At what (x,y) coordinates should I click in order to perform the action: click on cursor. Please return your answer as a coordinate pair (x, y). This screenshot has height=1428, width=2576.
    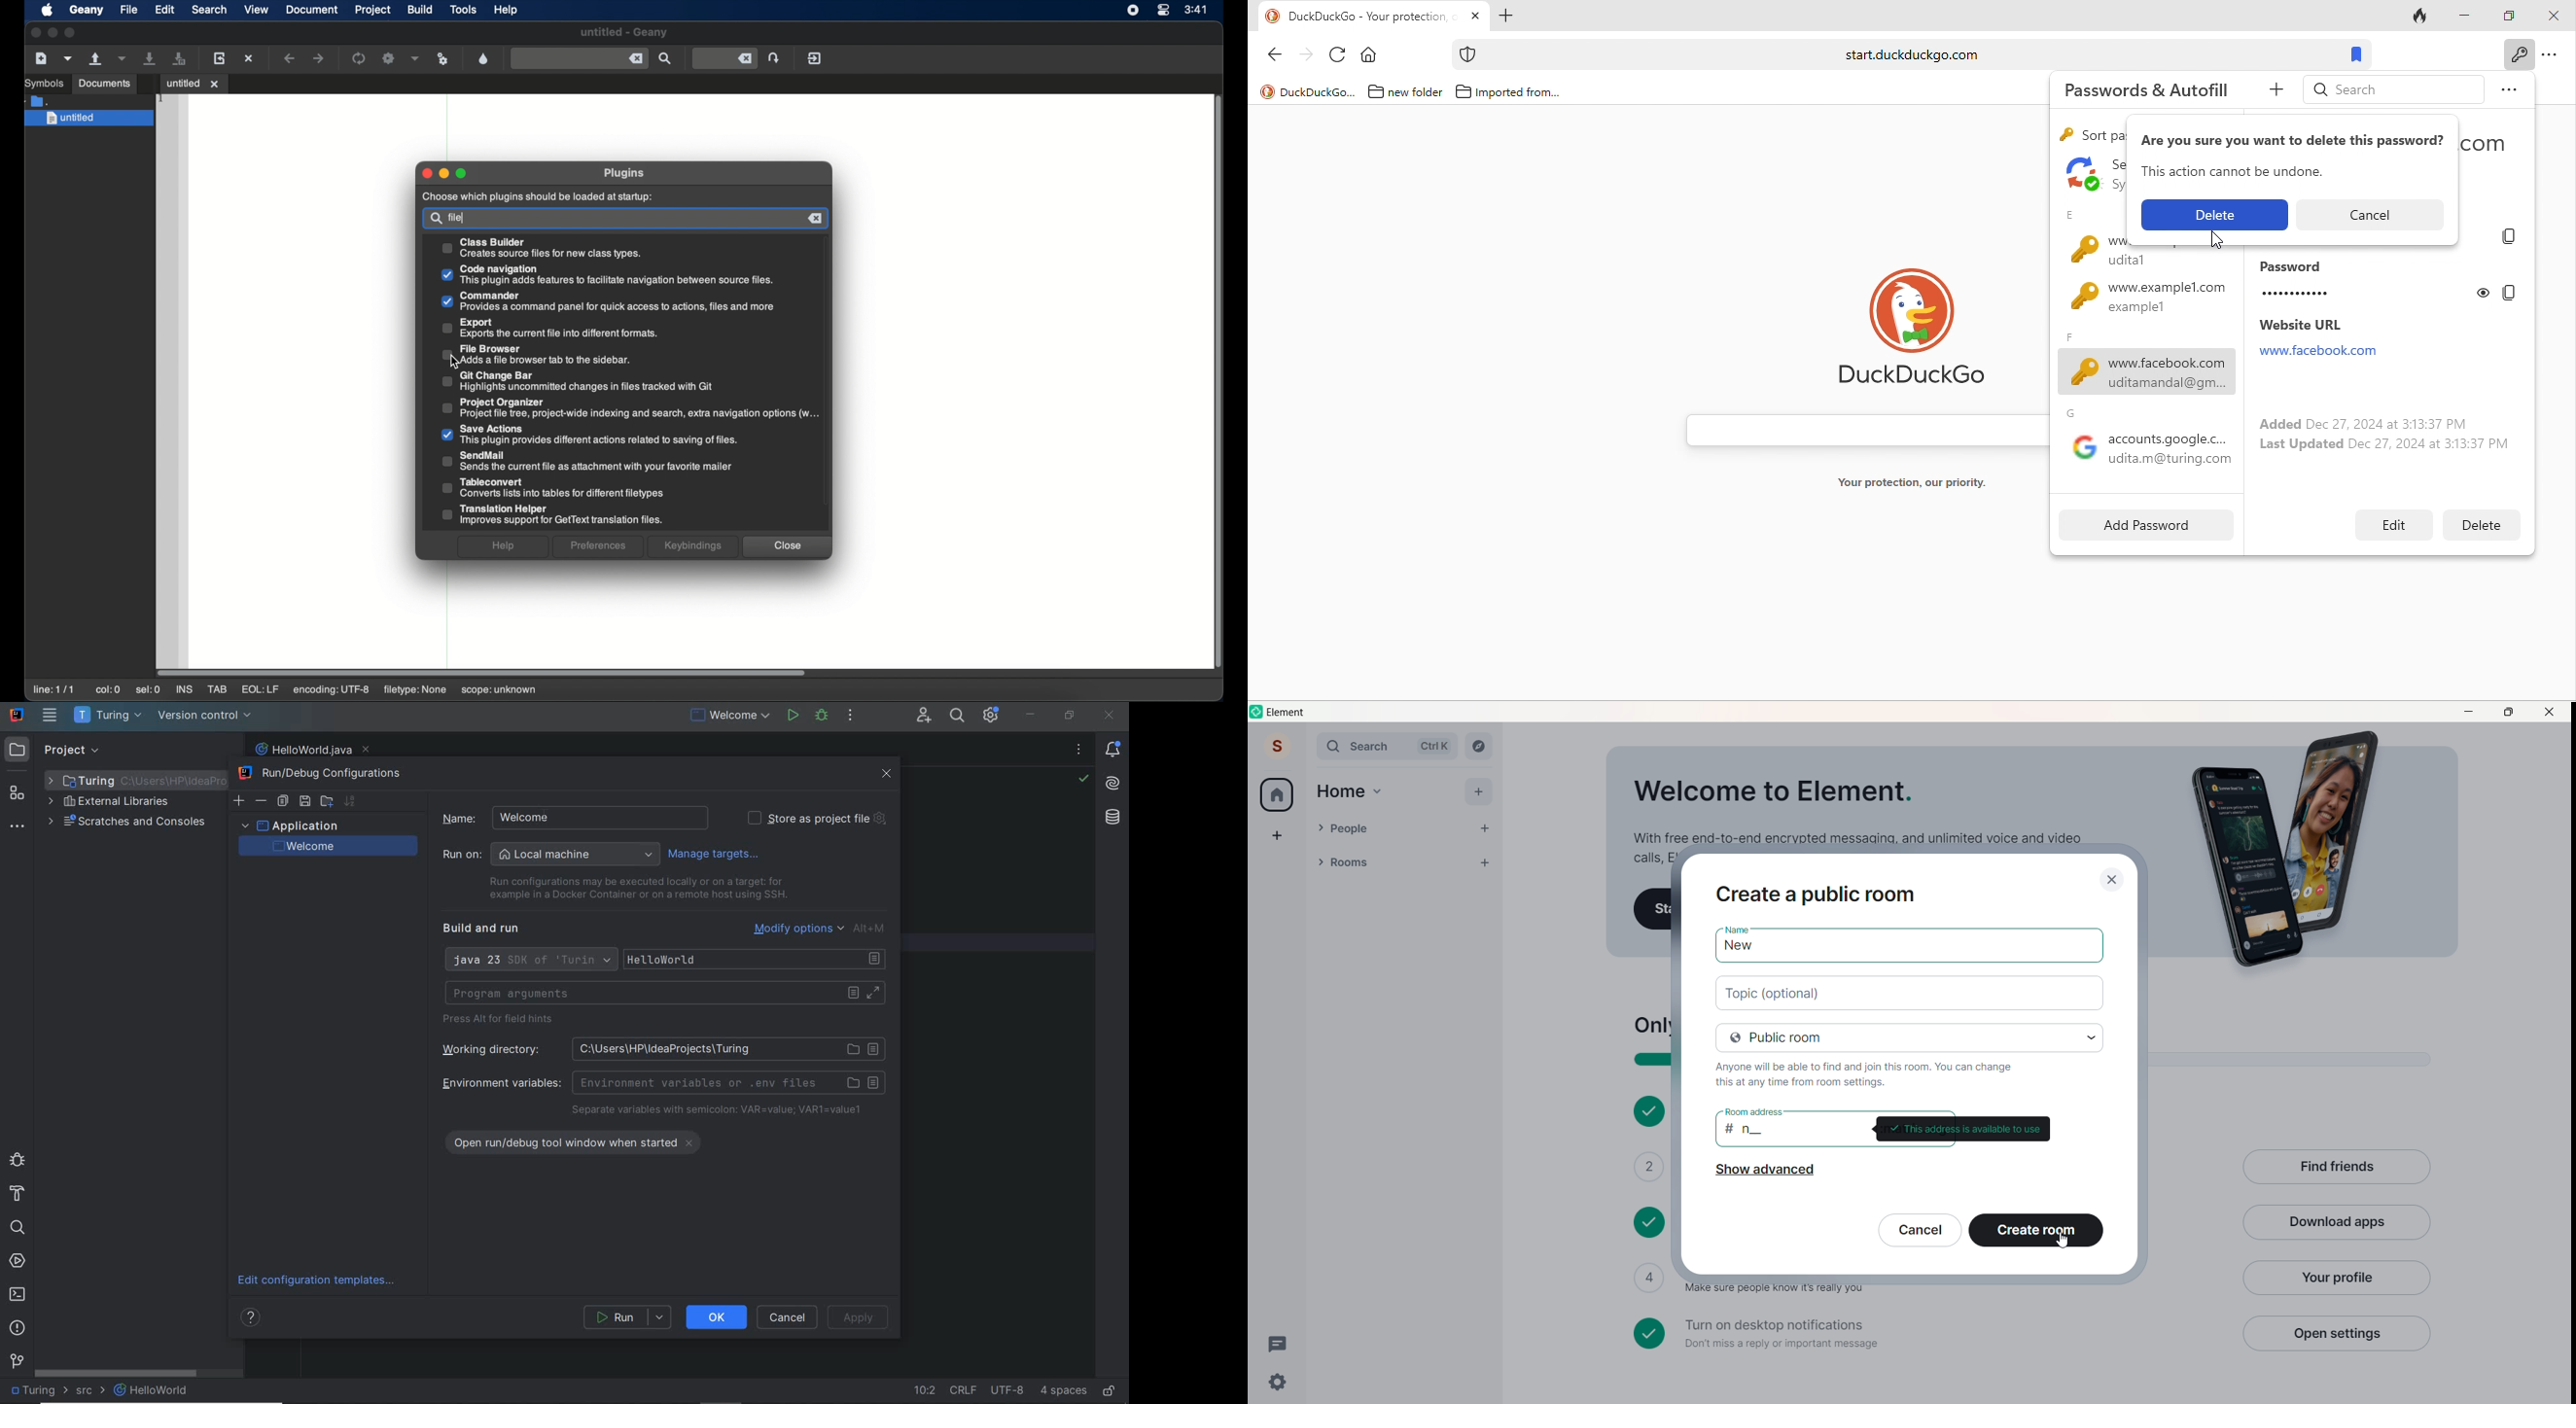
    Looking at the image, I should click on (2064, 1239).